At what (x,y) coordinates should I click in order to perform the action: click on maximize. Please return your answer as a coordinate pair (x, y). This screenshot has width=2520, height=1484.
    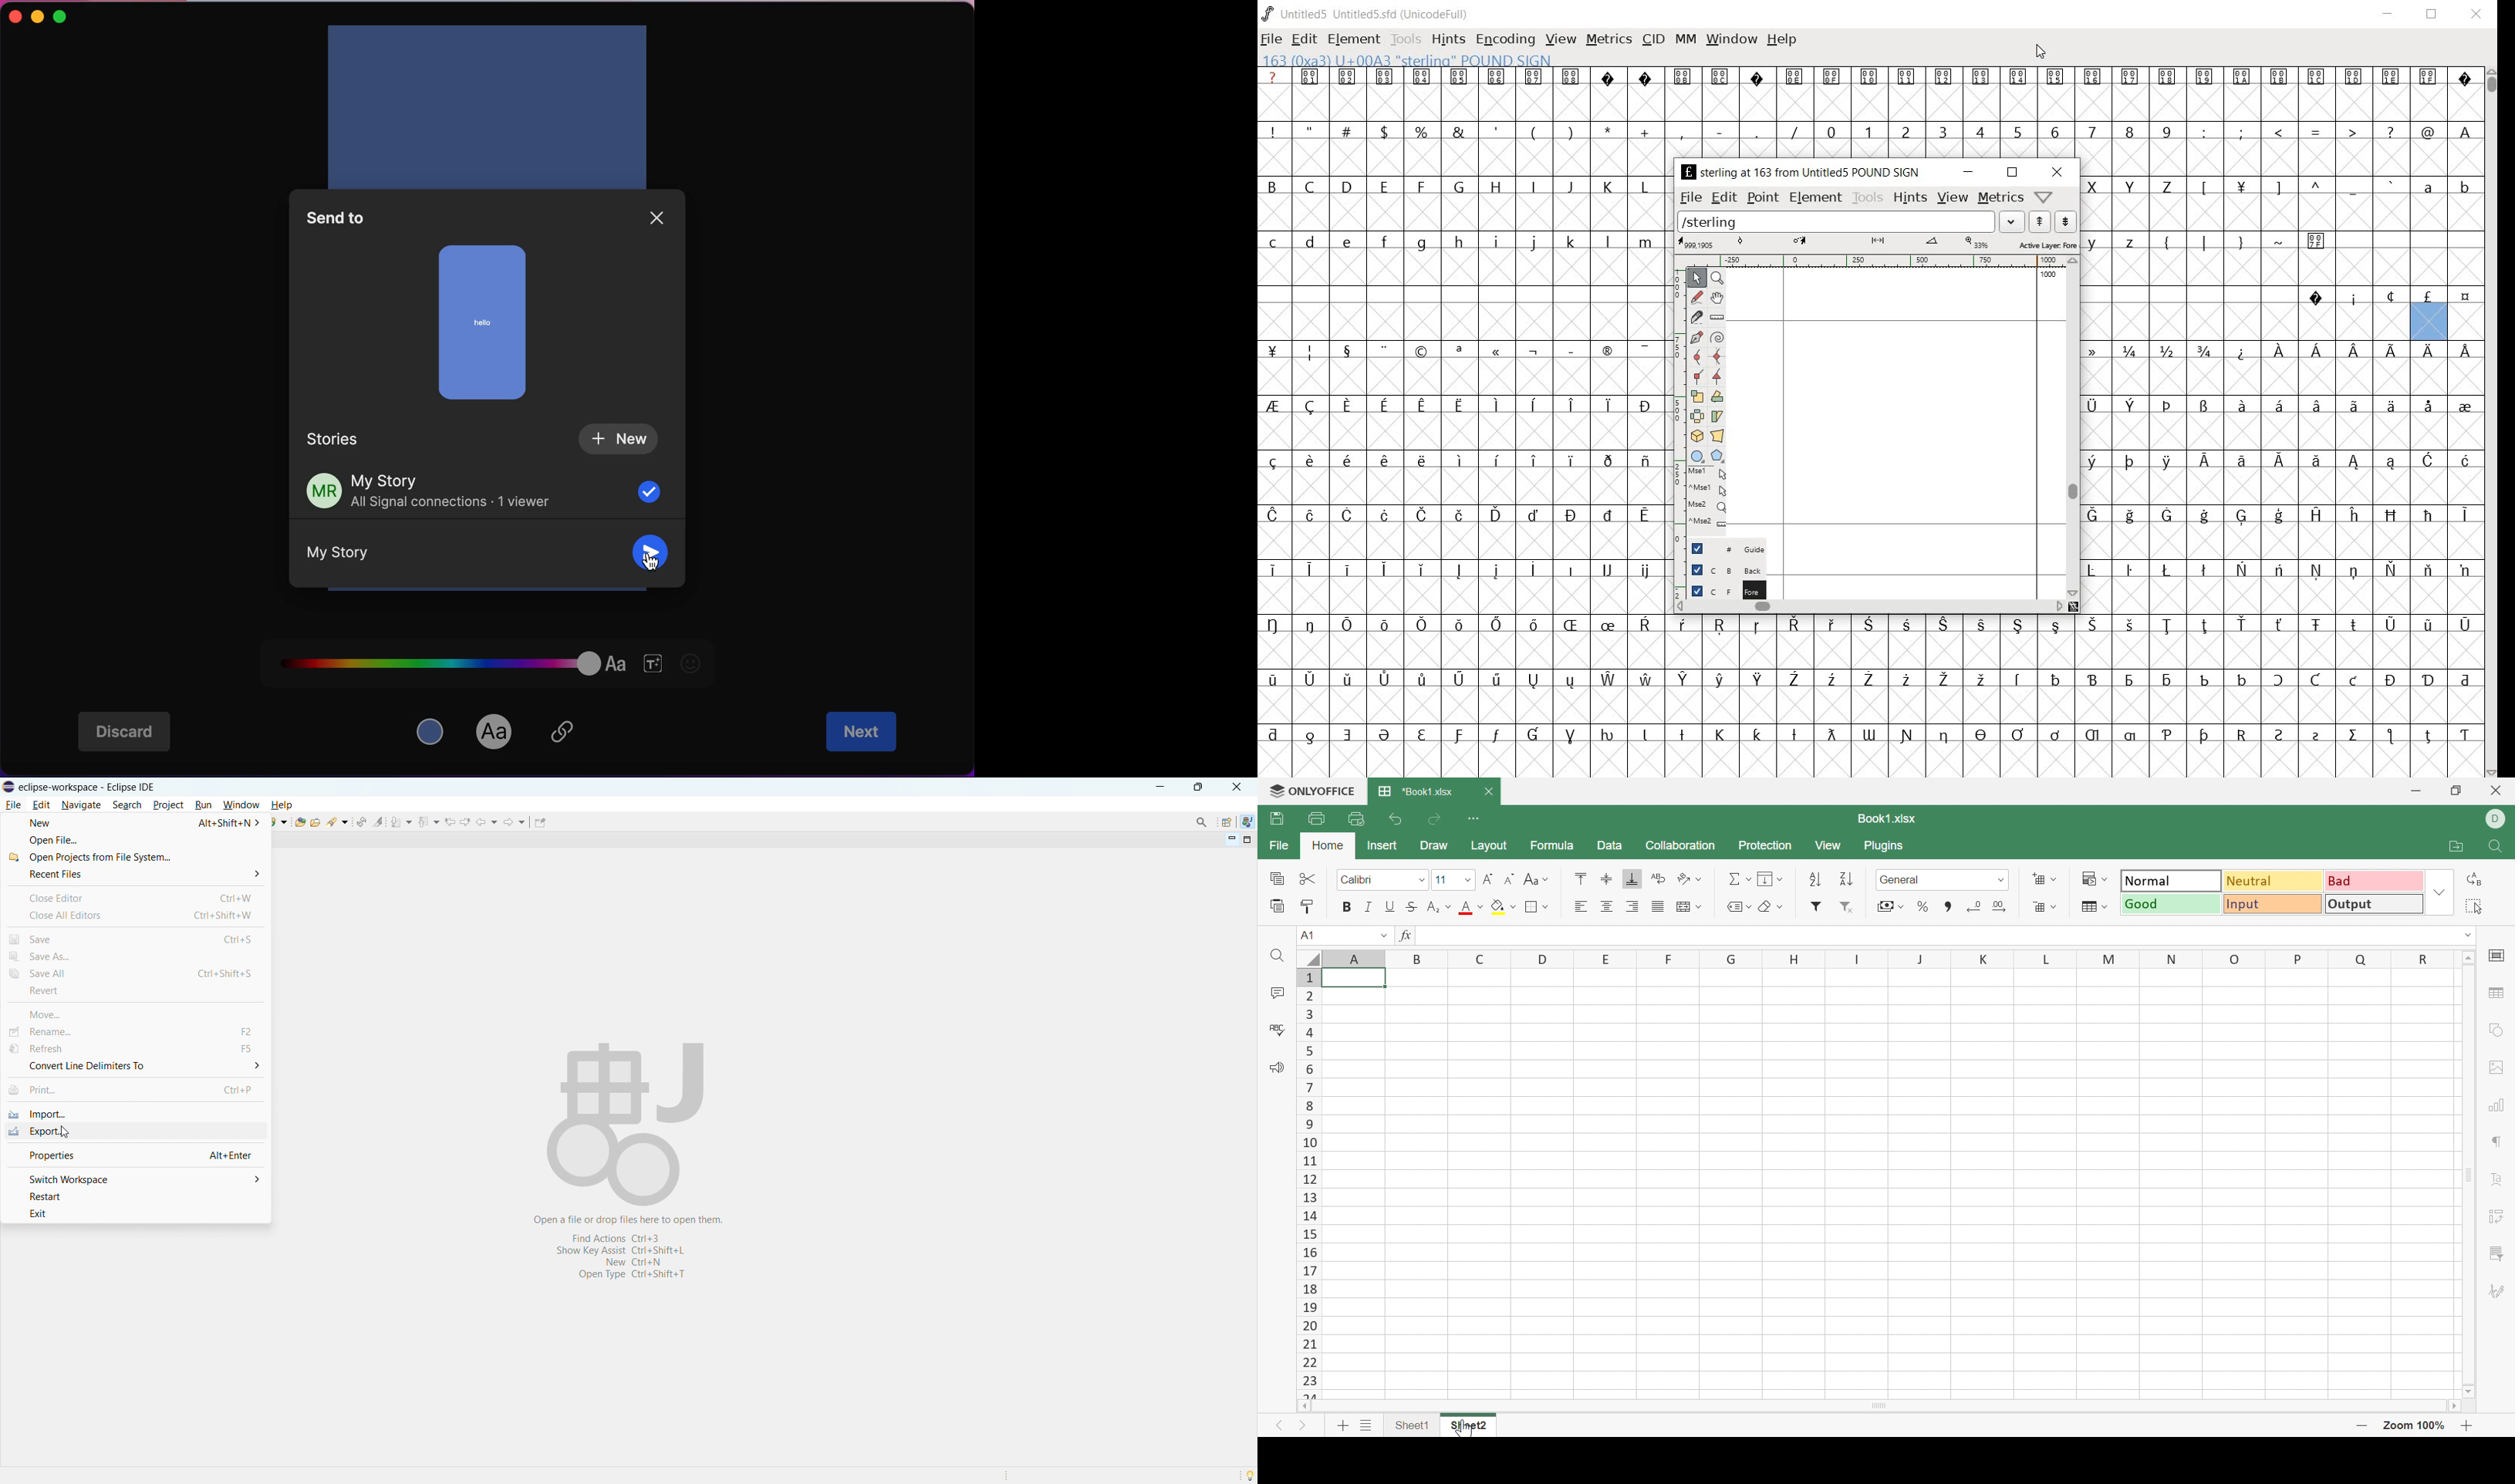
    Looking at the image, I should click on (2431, 15).